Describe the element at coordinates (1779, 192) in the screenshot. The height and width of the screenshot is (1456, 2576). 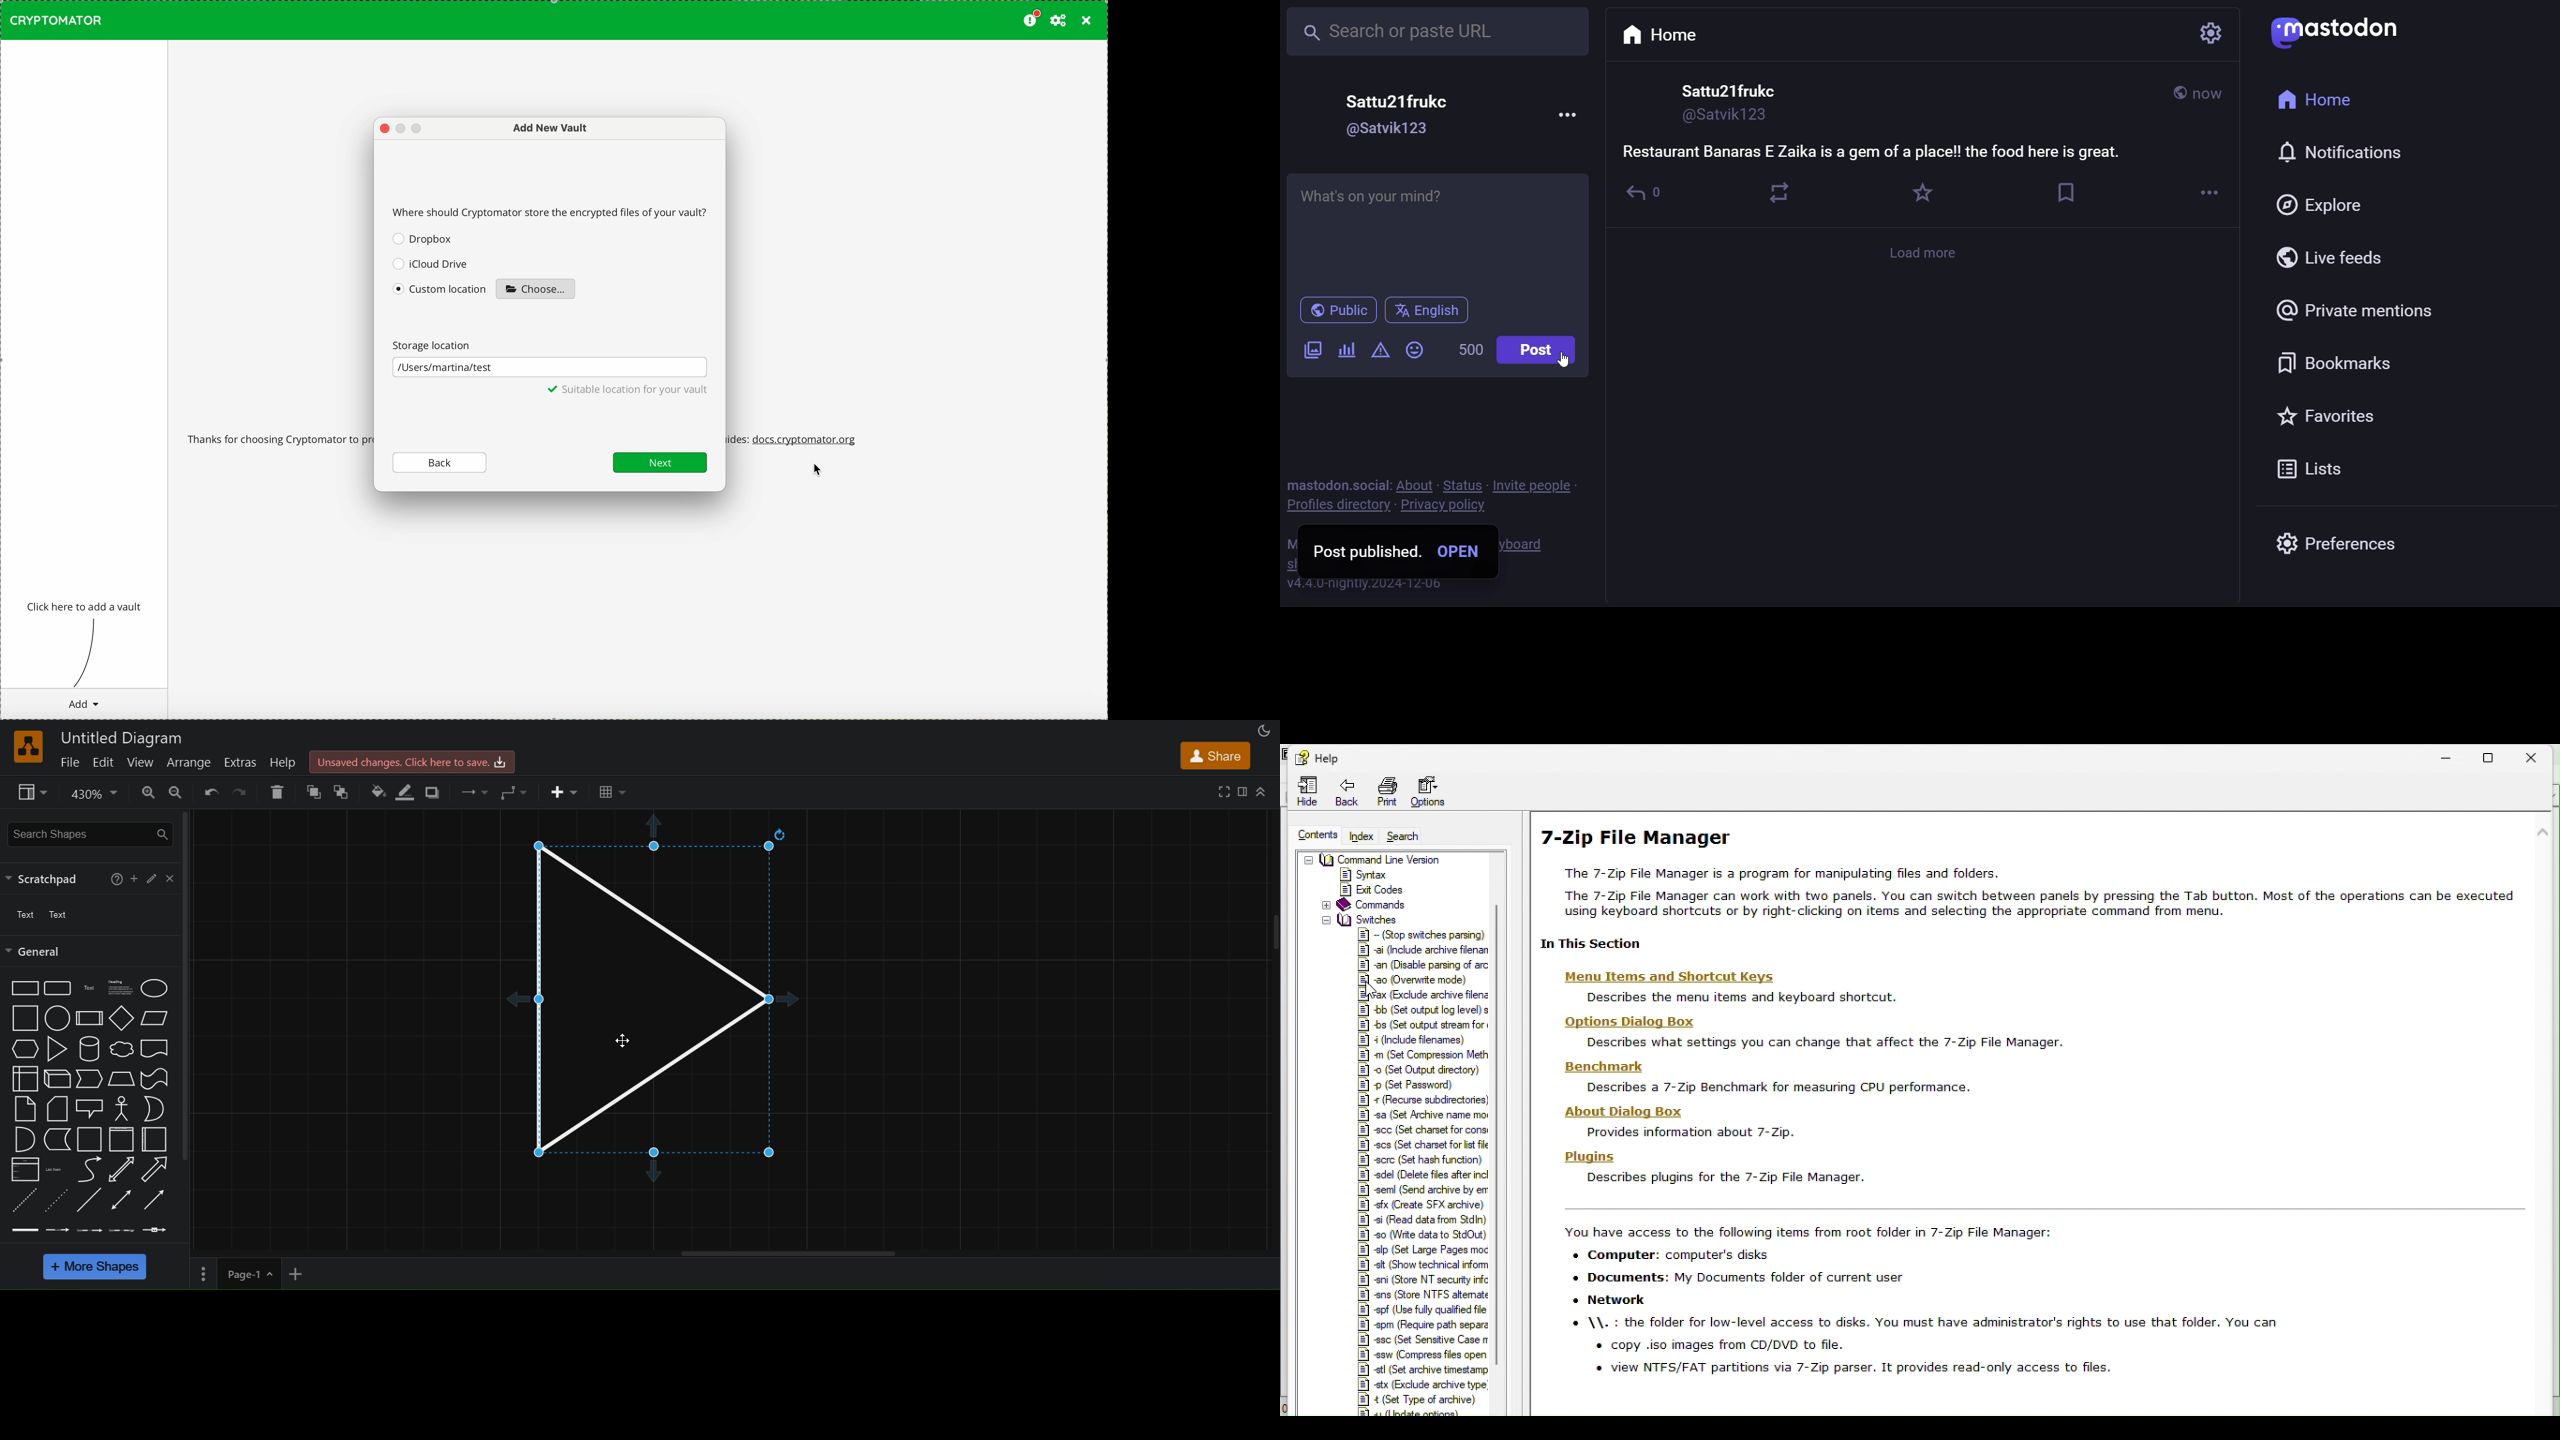
I see `boost` at that location.